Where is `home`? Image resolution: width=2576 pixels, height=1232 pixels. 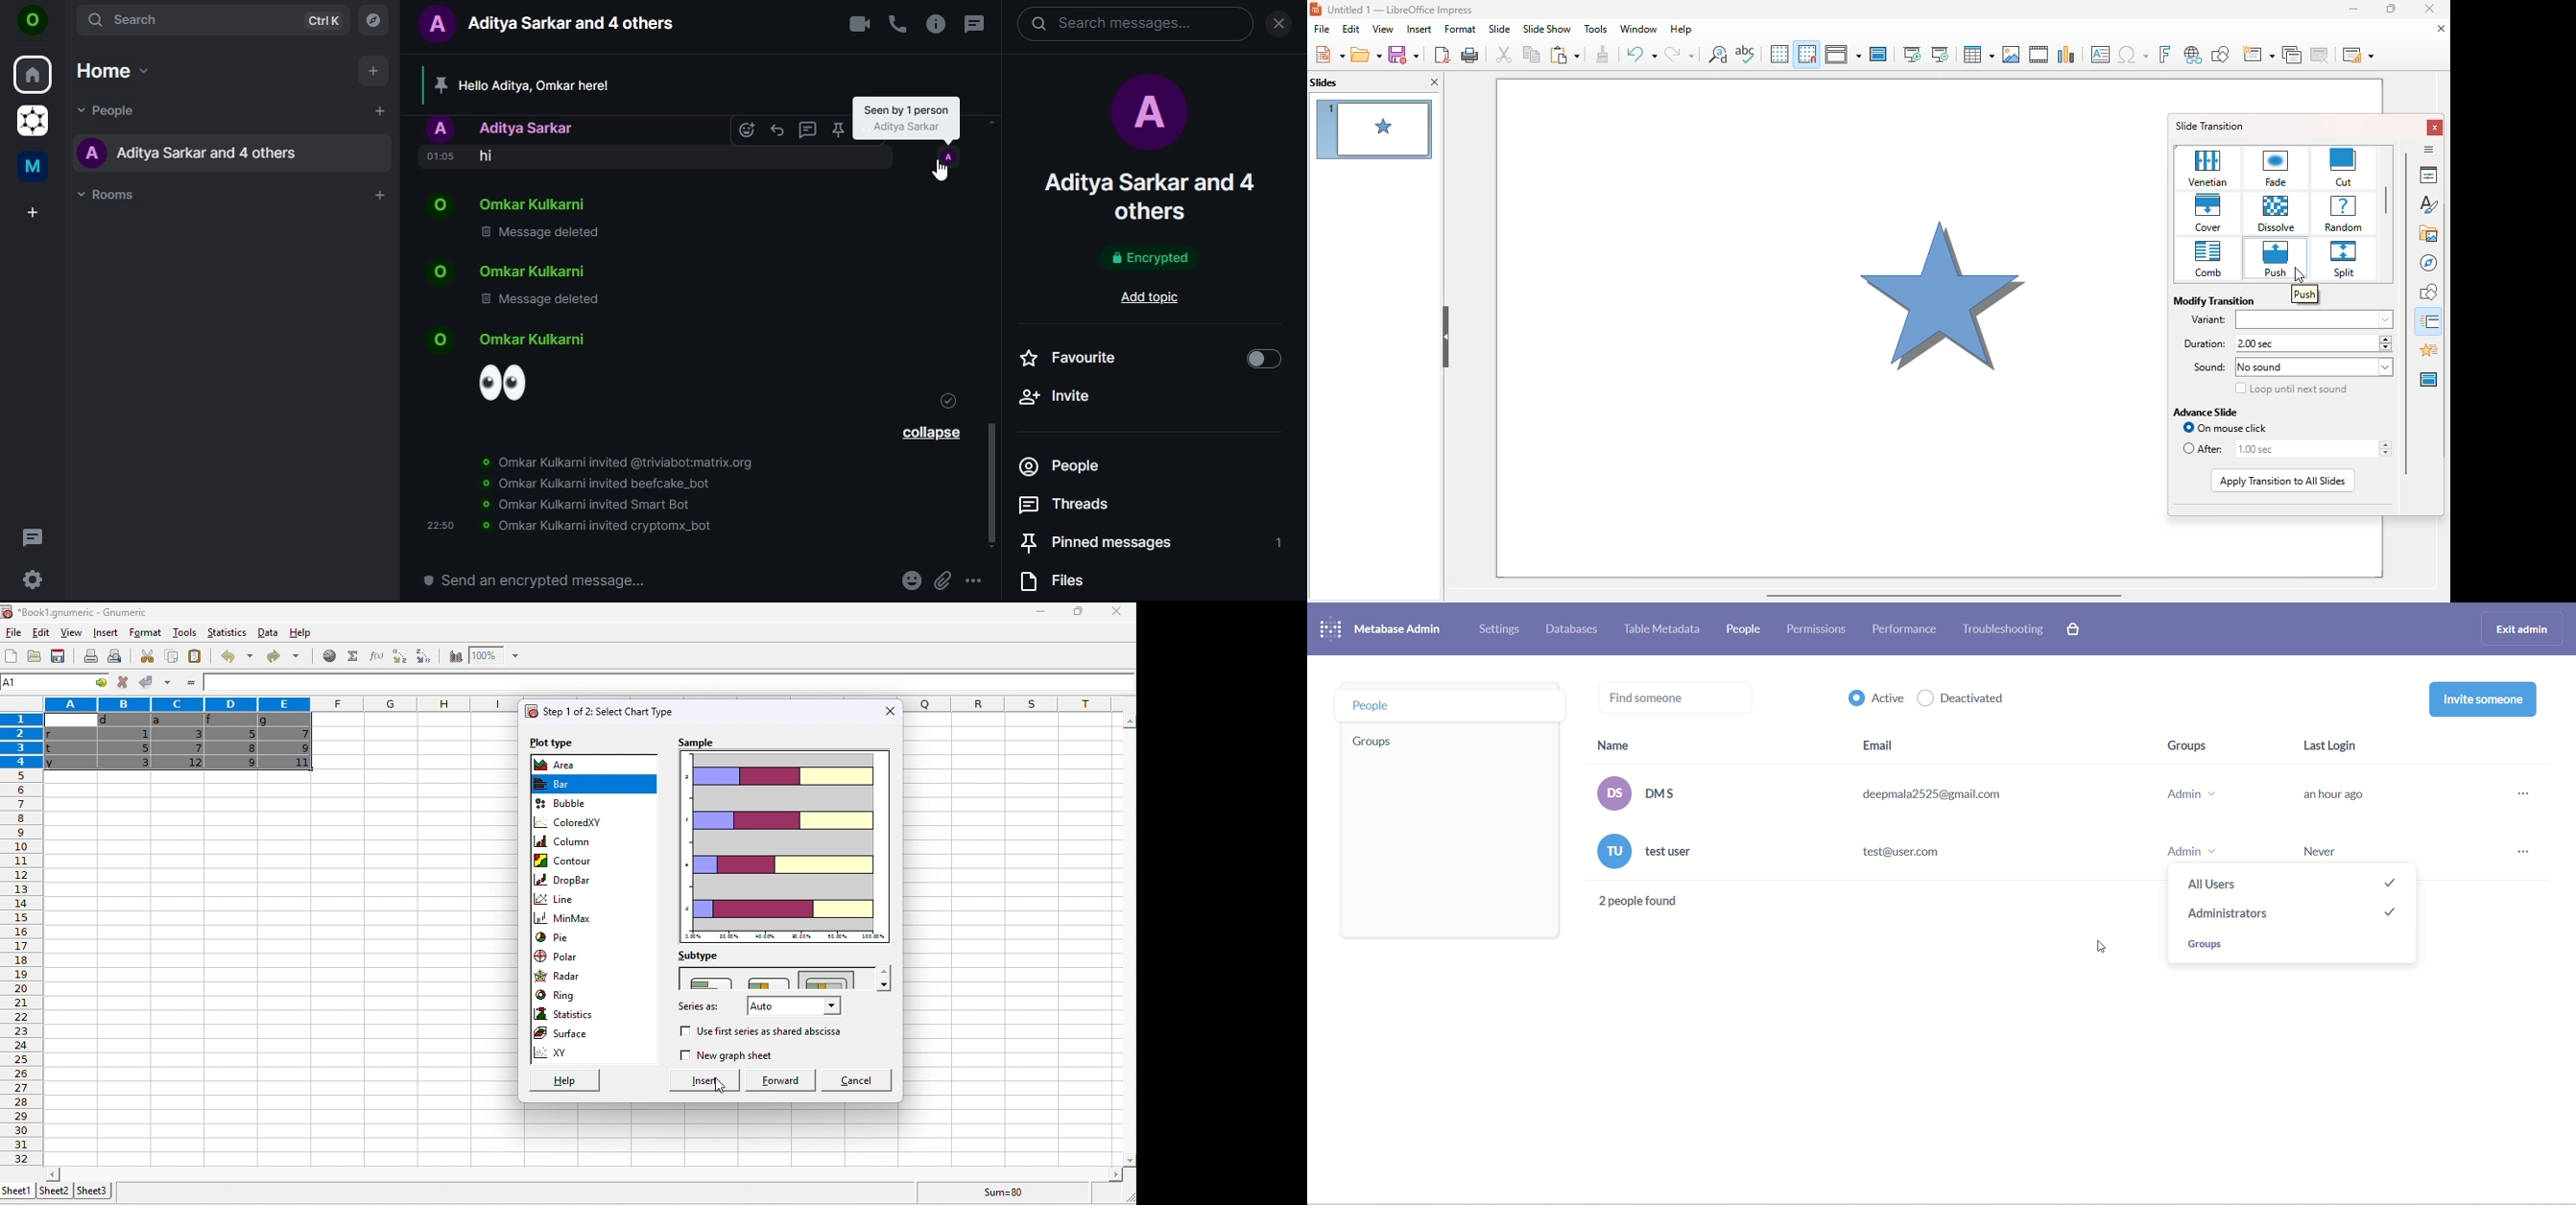
home is located at coordinates (33, 73).